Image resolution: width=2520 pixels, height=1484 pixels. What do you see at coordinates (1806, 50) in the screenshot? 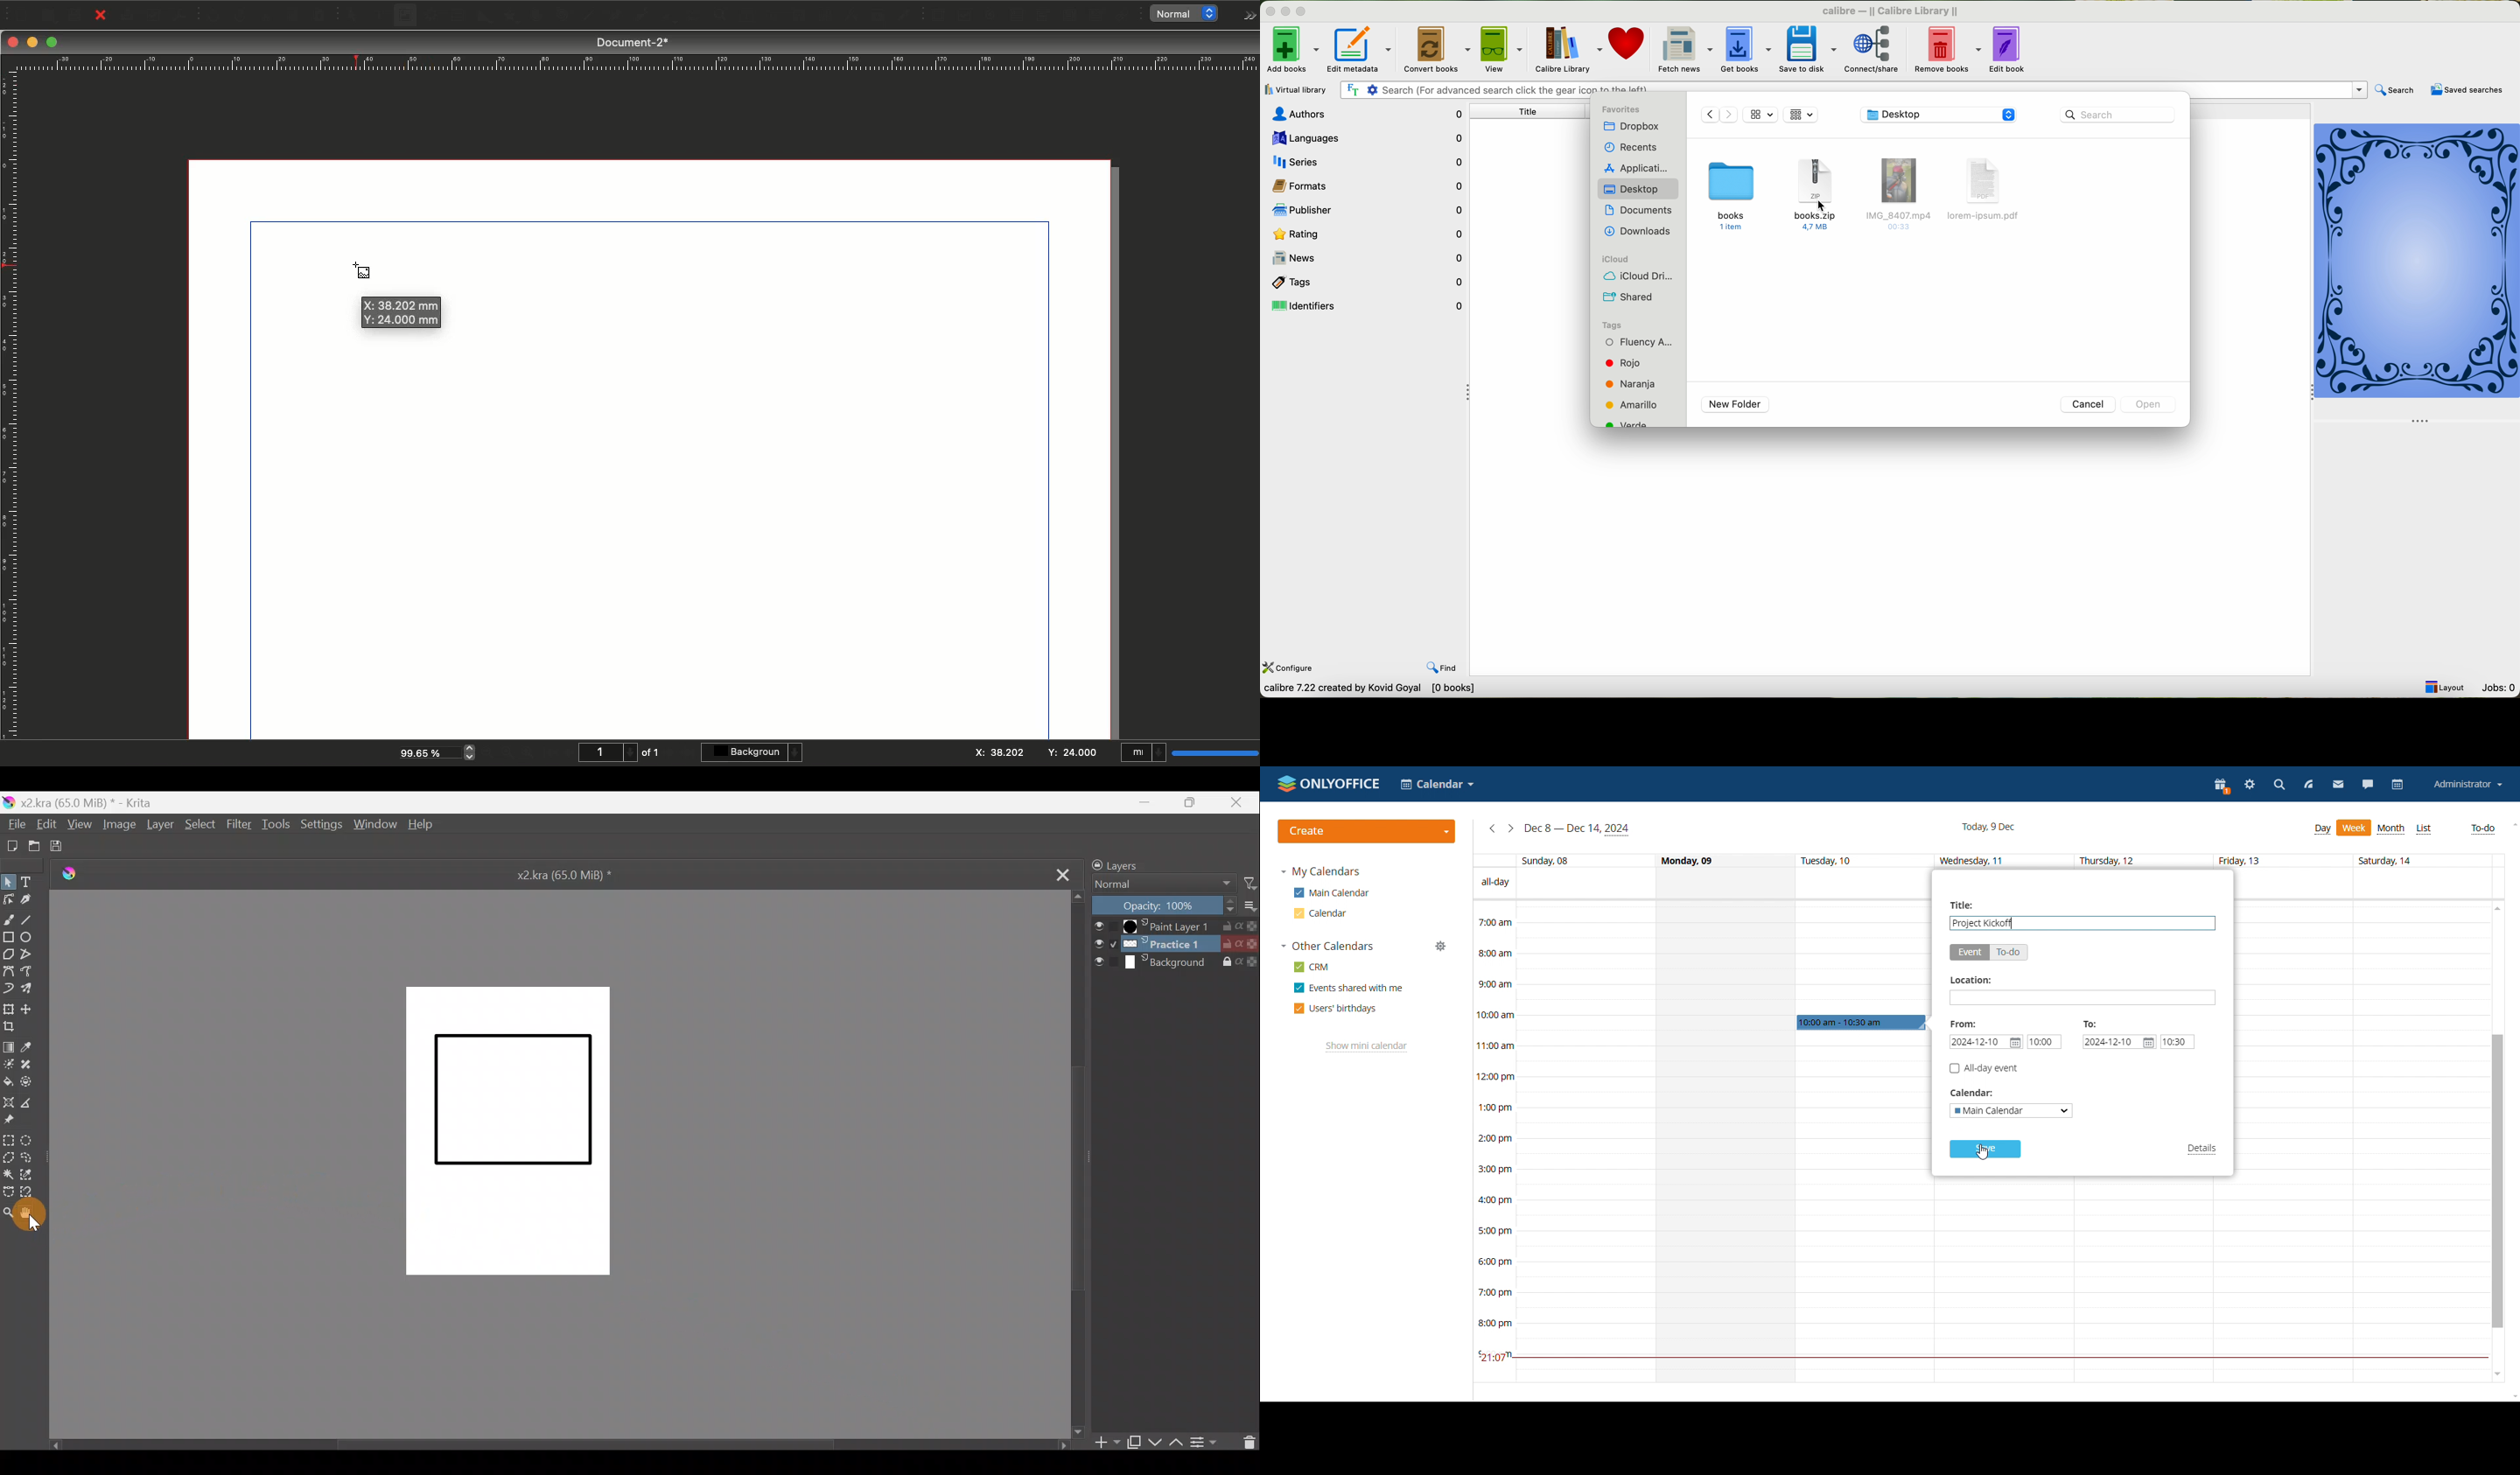
I see `save to disk` at bounding box center [1806, 50].